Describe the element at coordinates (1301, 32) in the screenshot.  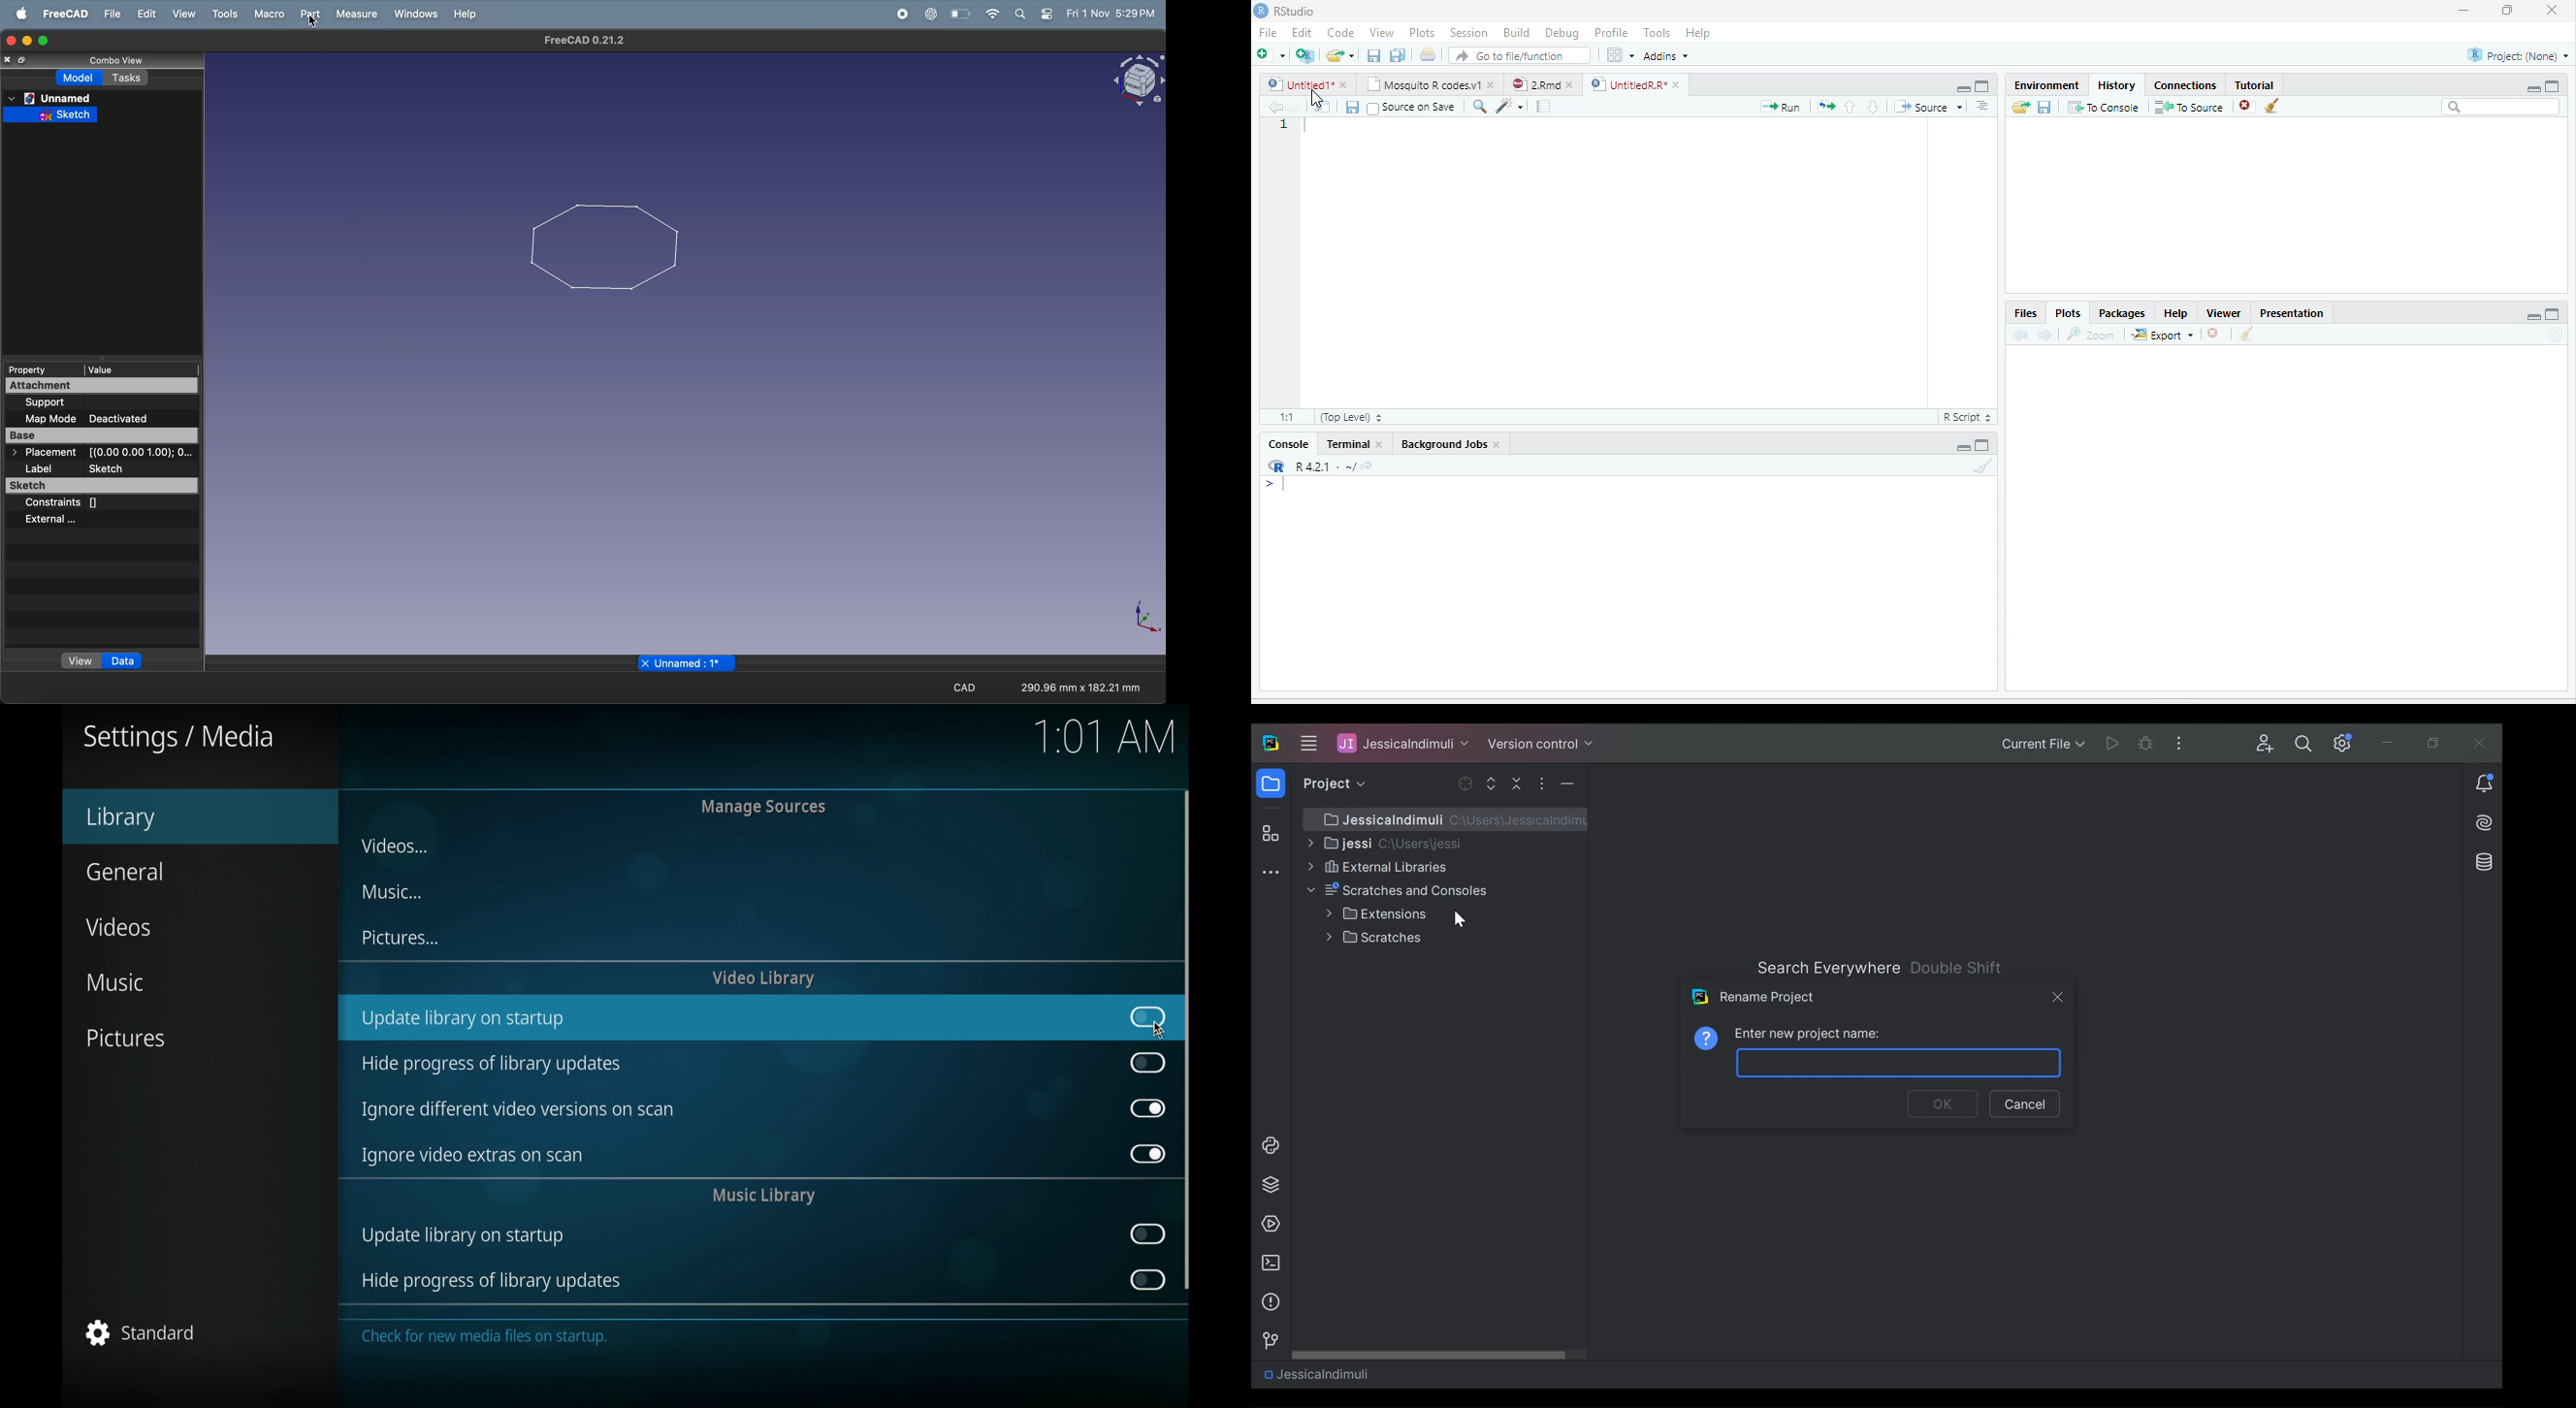
I see `Edit` at that location.